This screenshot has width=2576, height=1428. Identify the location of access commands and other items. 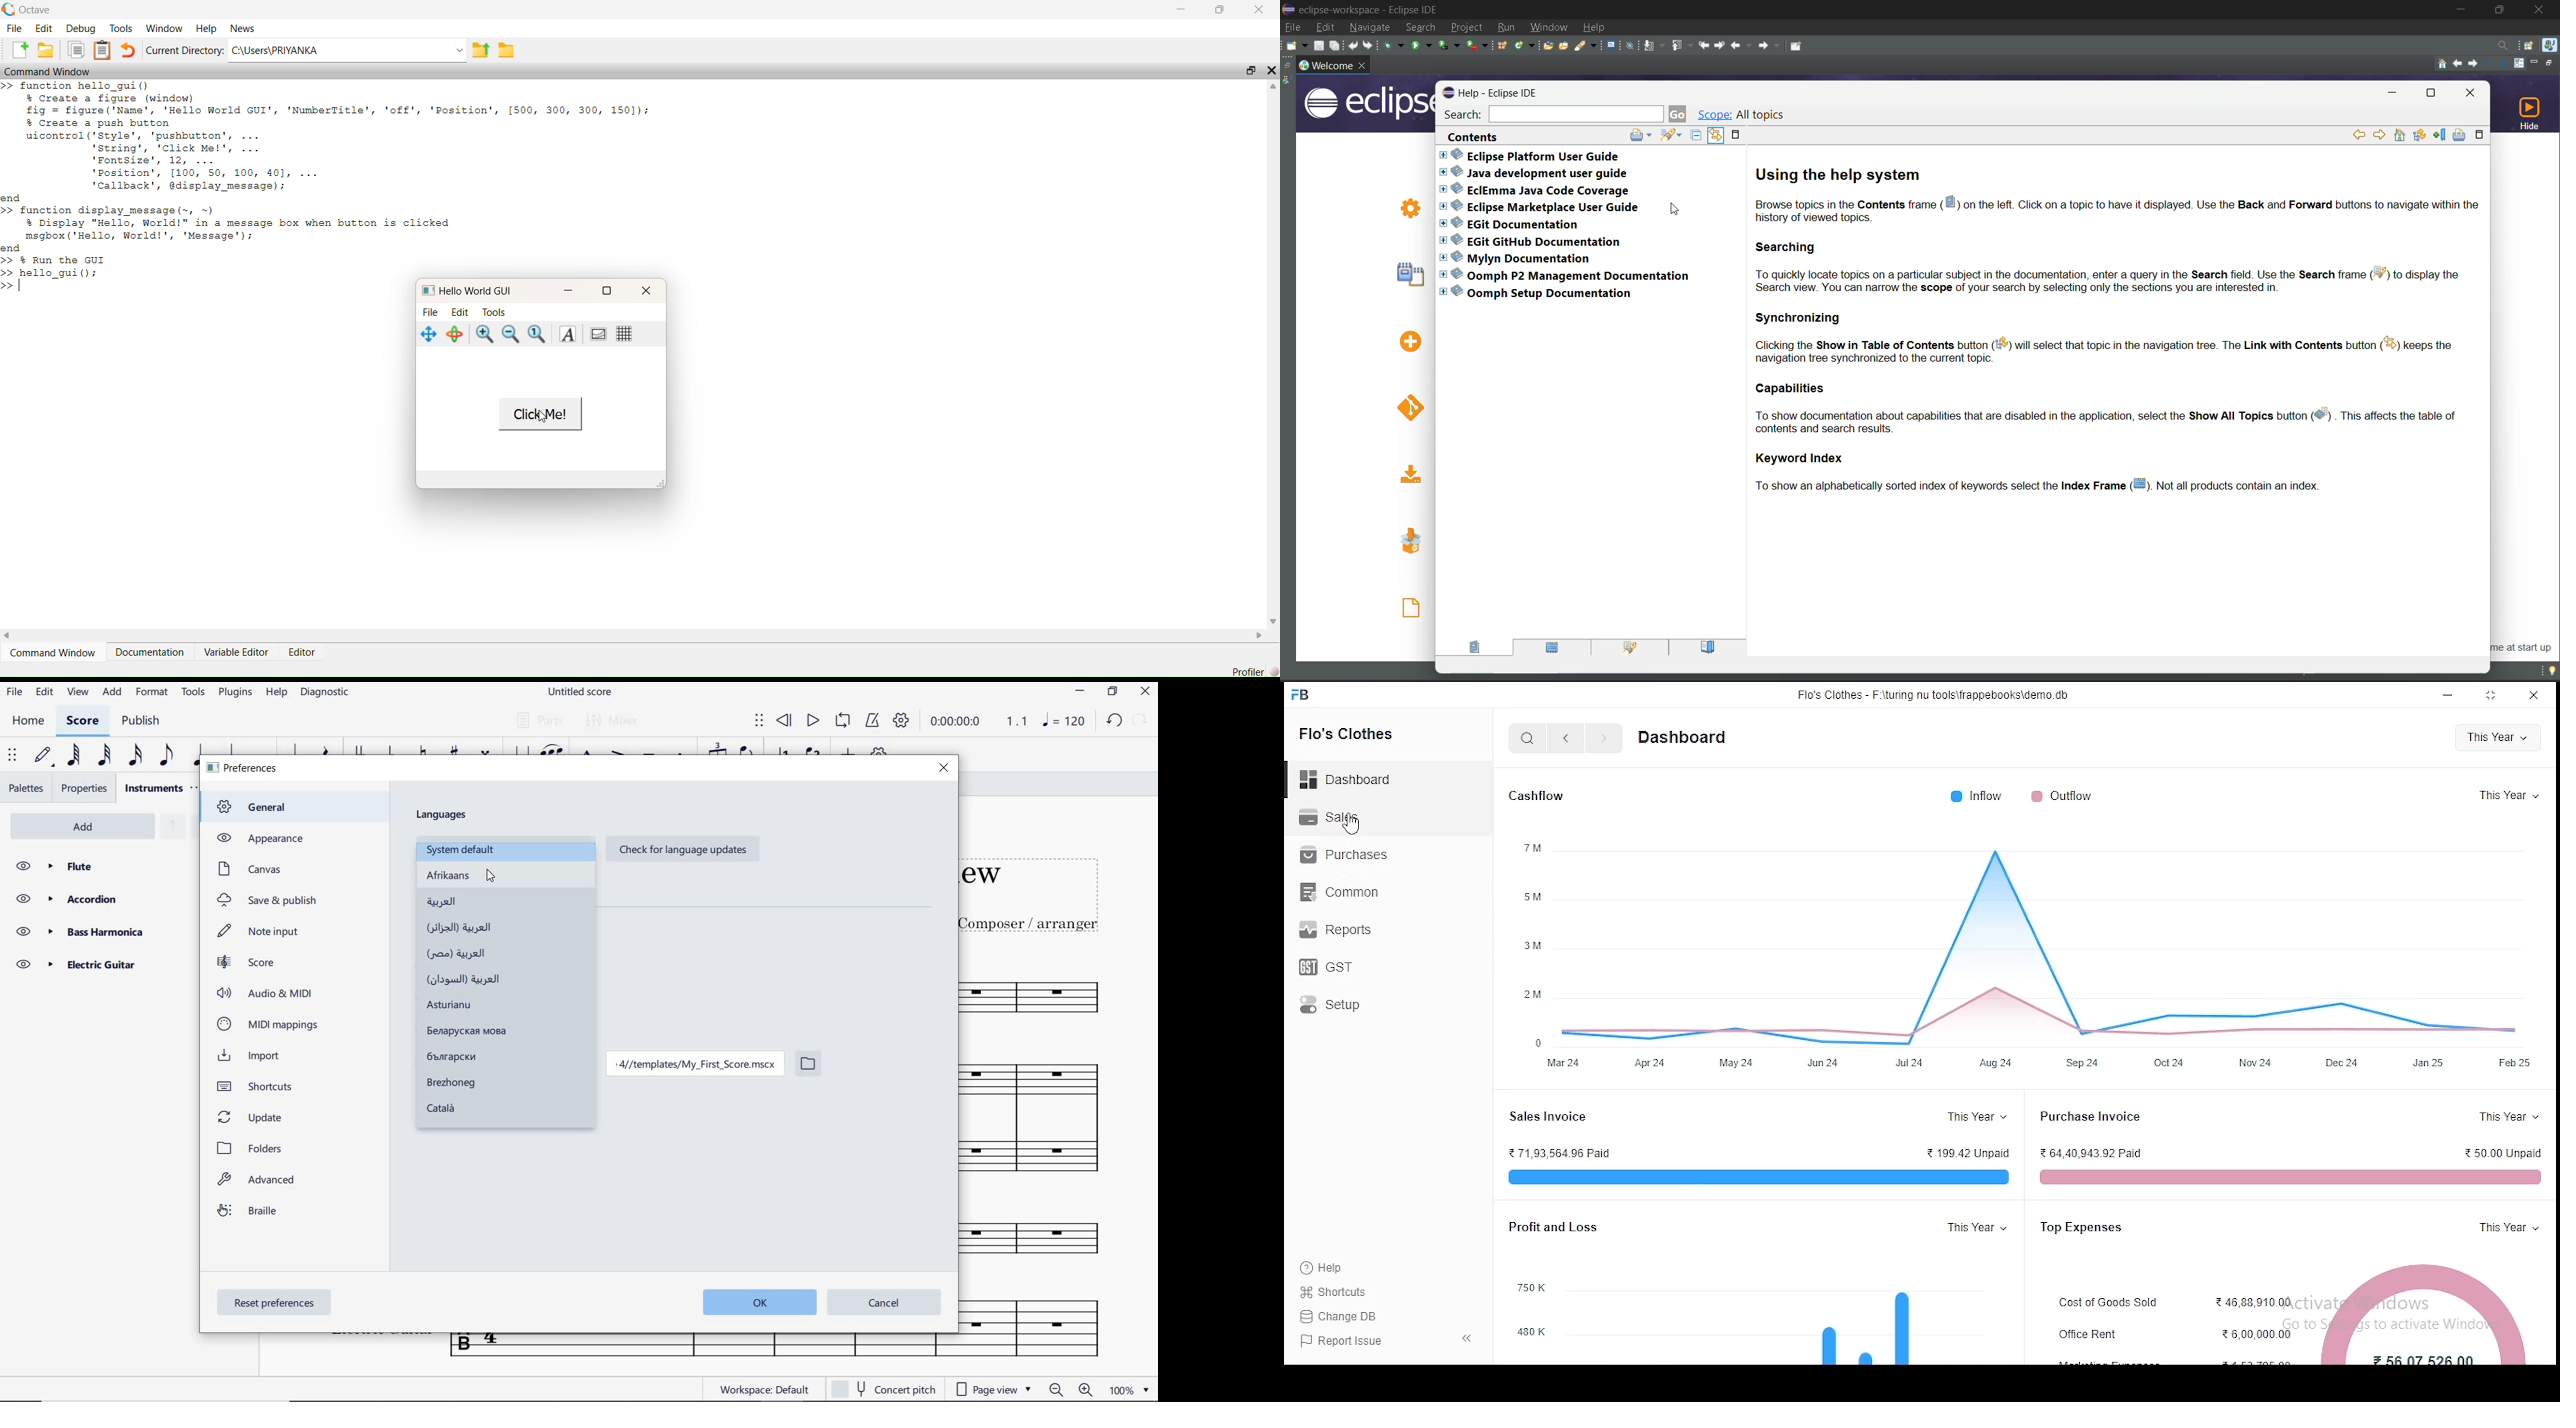
(2505, 46).